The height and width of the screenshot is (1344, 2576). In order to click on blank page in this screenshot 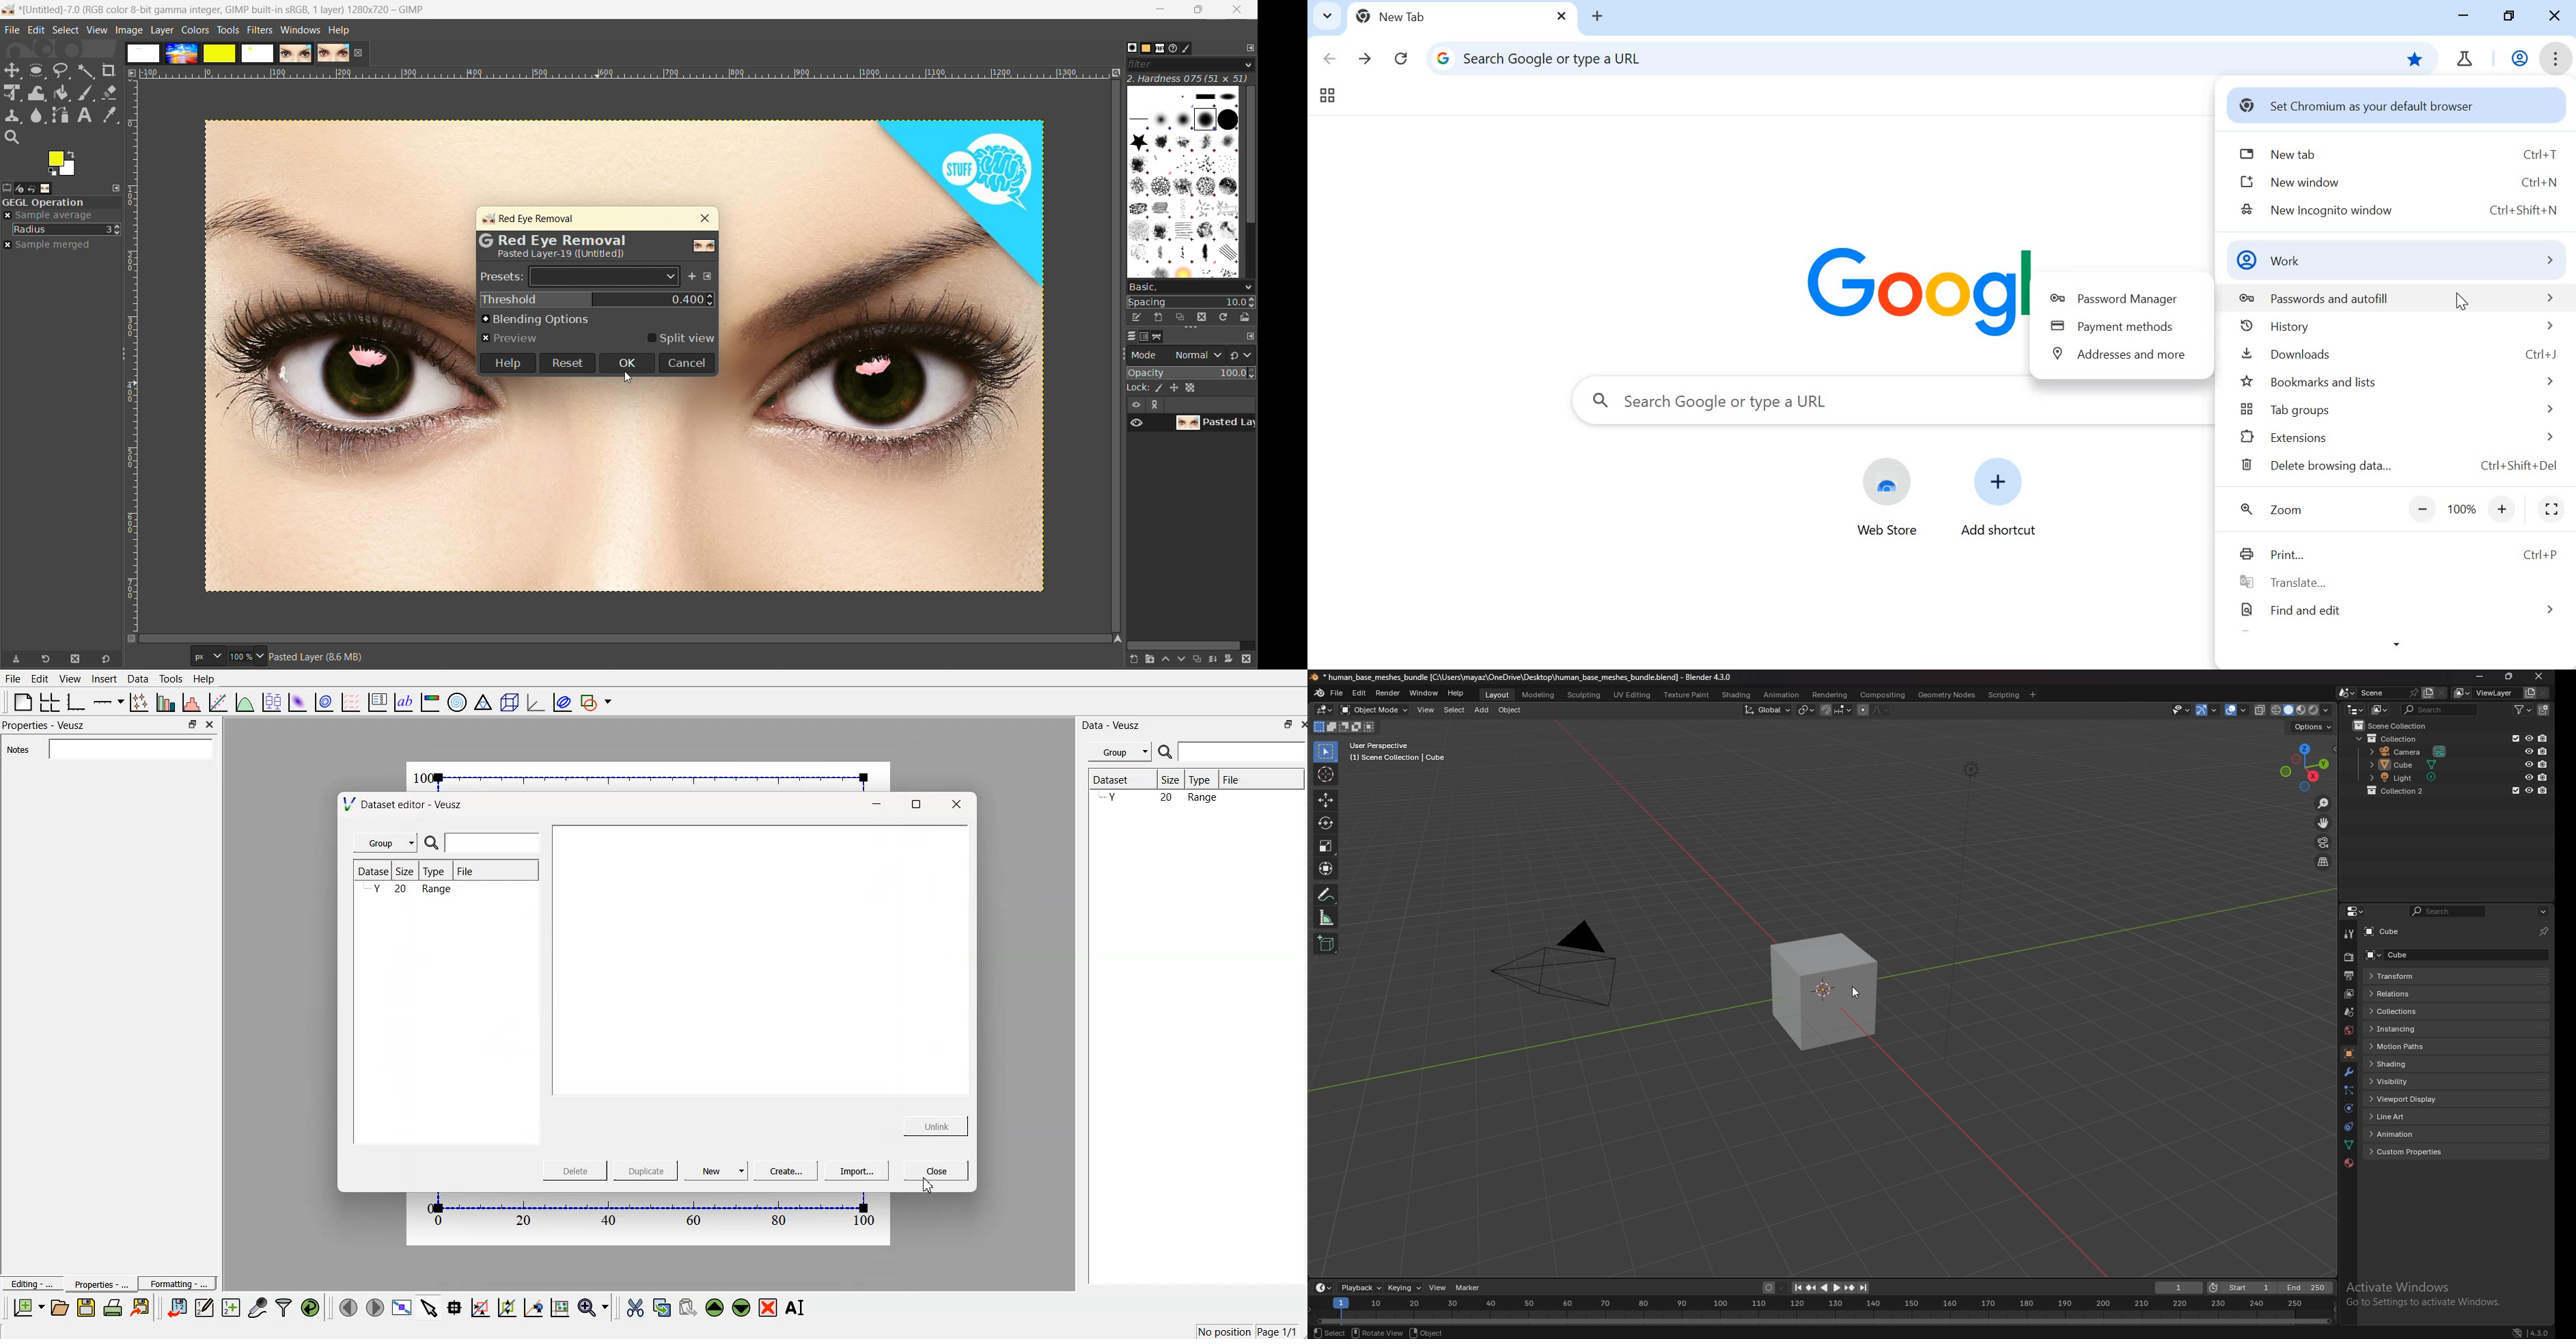, I will do `click(23, 702)`.